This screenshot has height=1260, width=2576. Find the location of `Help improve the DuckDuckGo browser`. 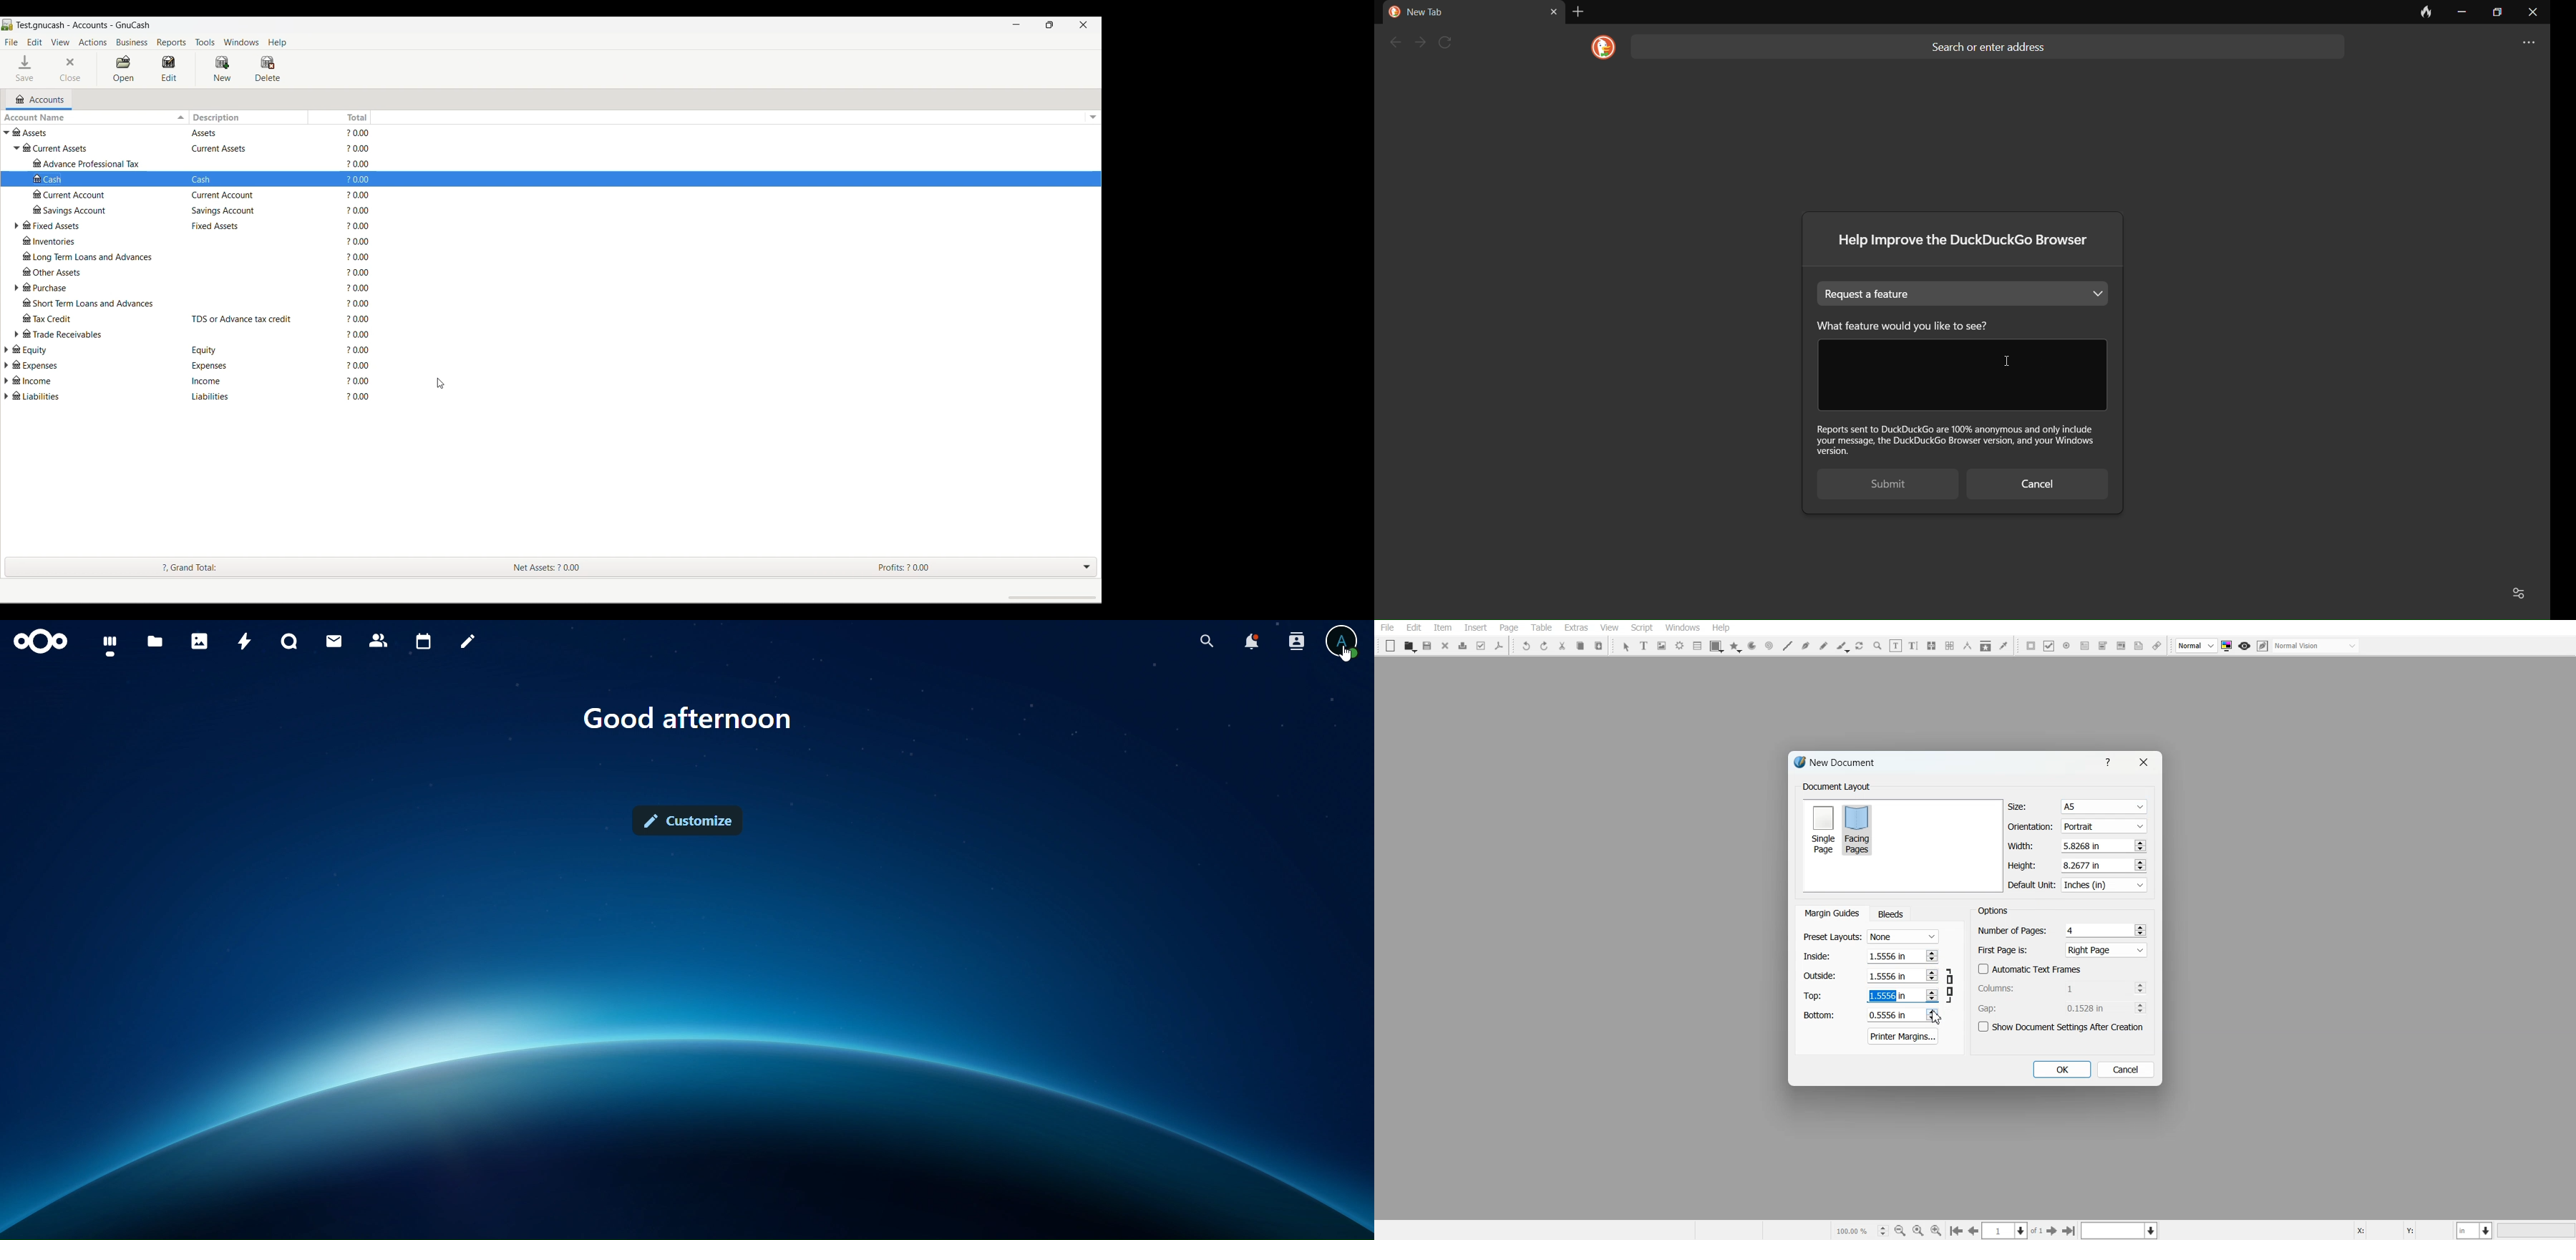

Help improve the DuckDuckGo browser is located at coordinates (1967, 243).